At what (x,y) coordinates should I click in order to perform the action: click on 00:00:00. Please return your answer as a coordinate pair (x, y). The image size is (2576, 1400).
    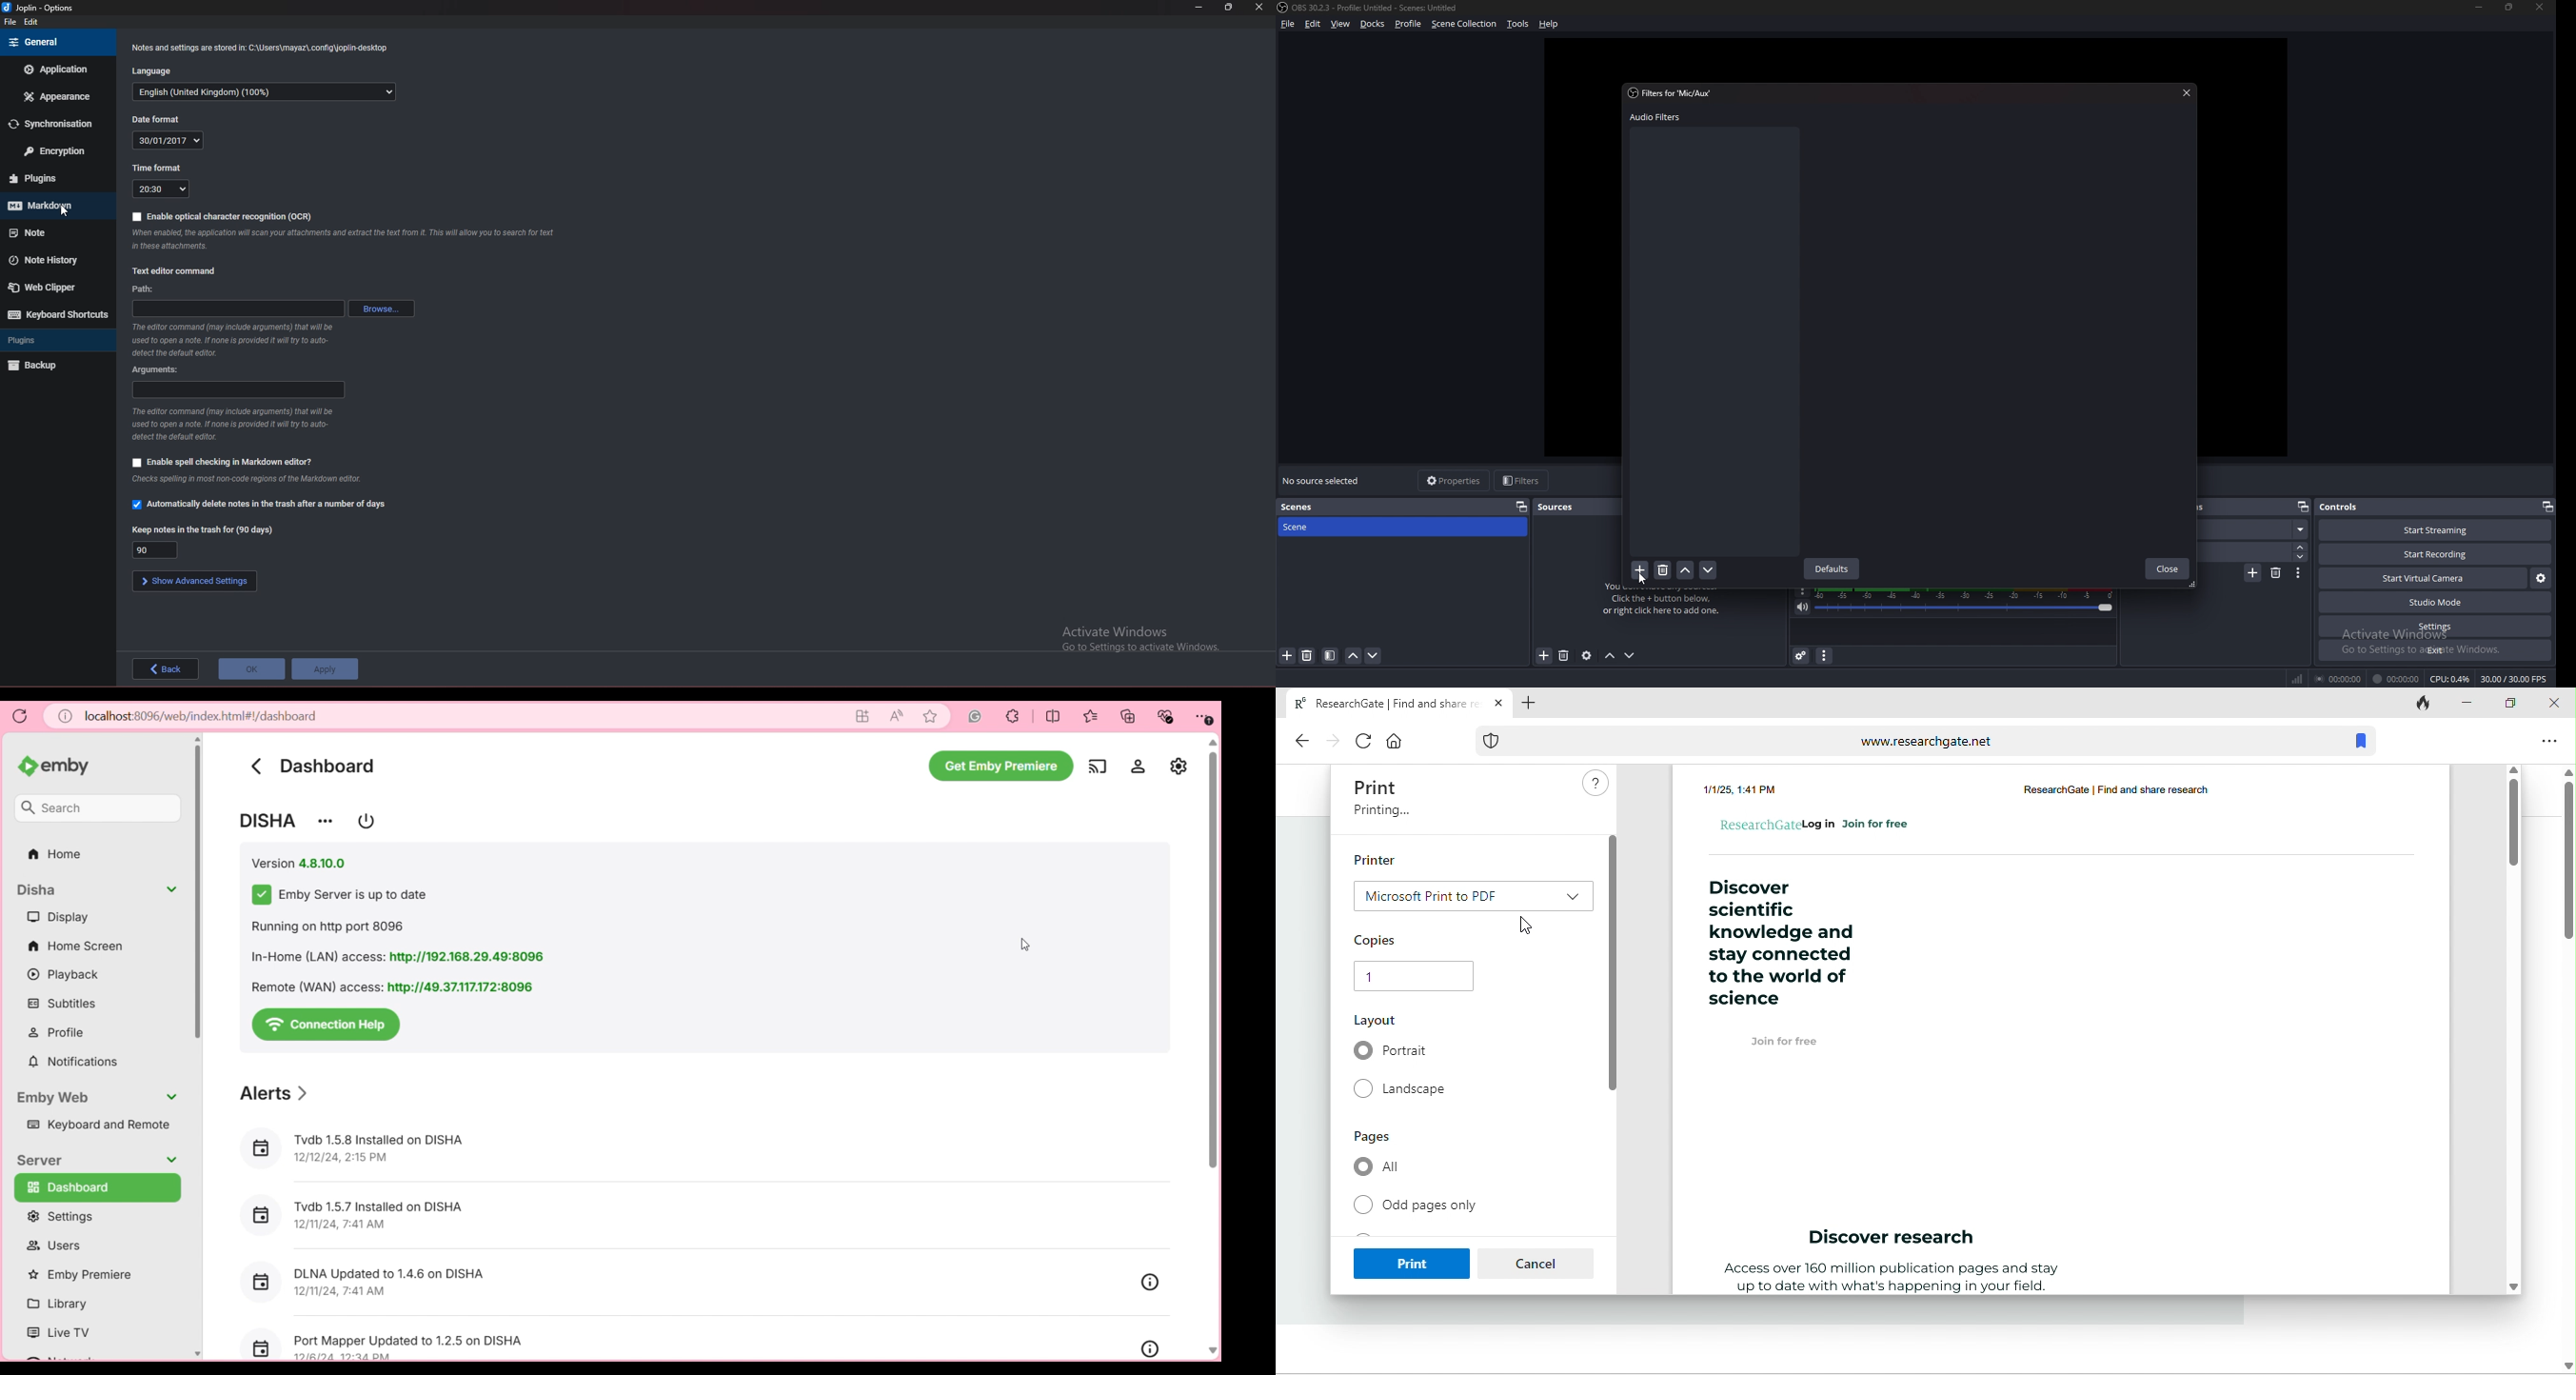
    Looking at the image, I should click on (2397, 678).